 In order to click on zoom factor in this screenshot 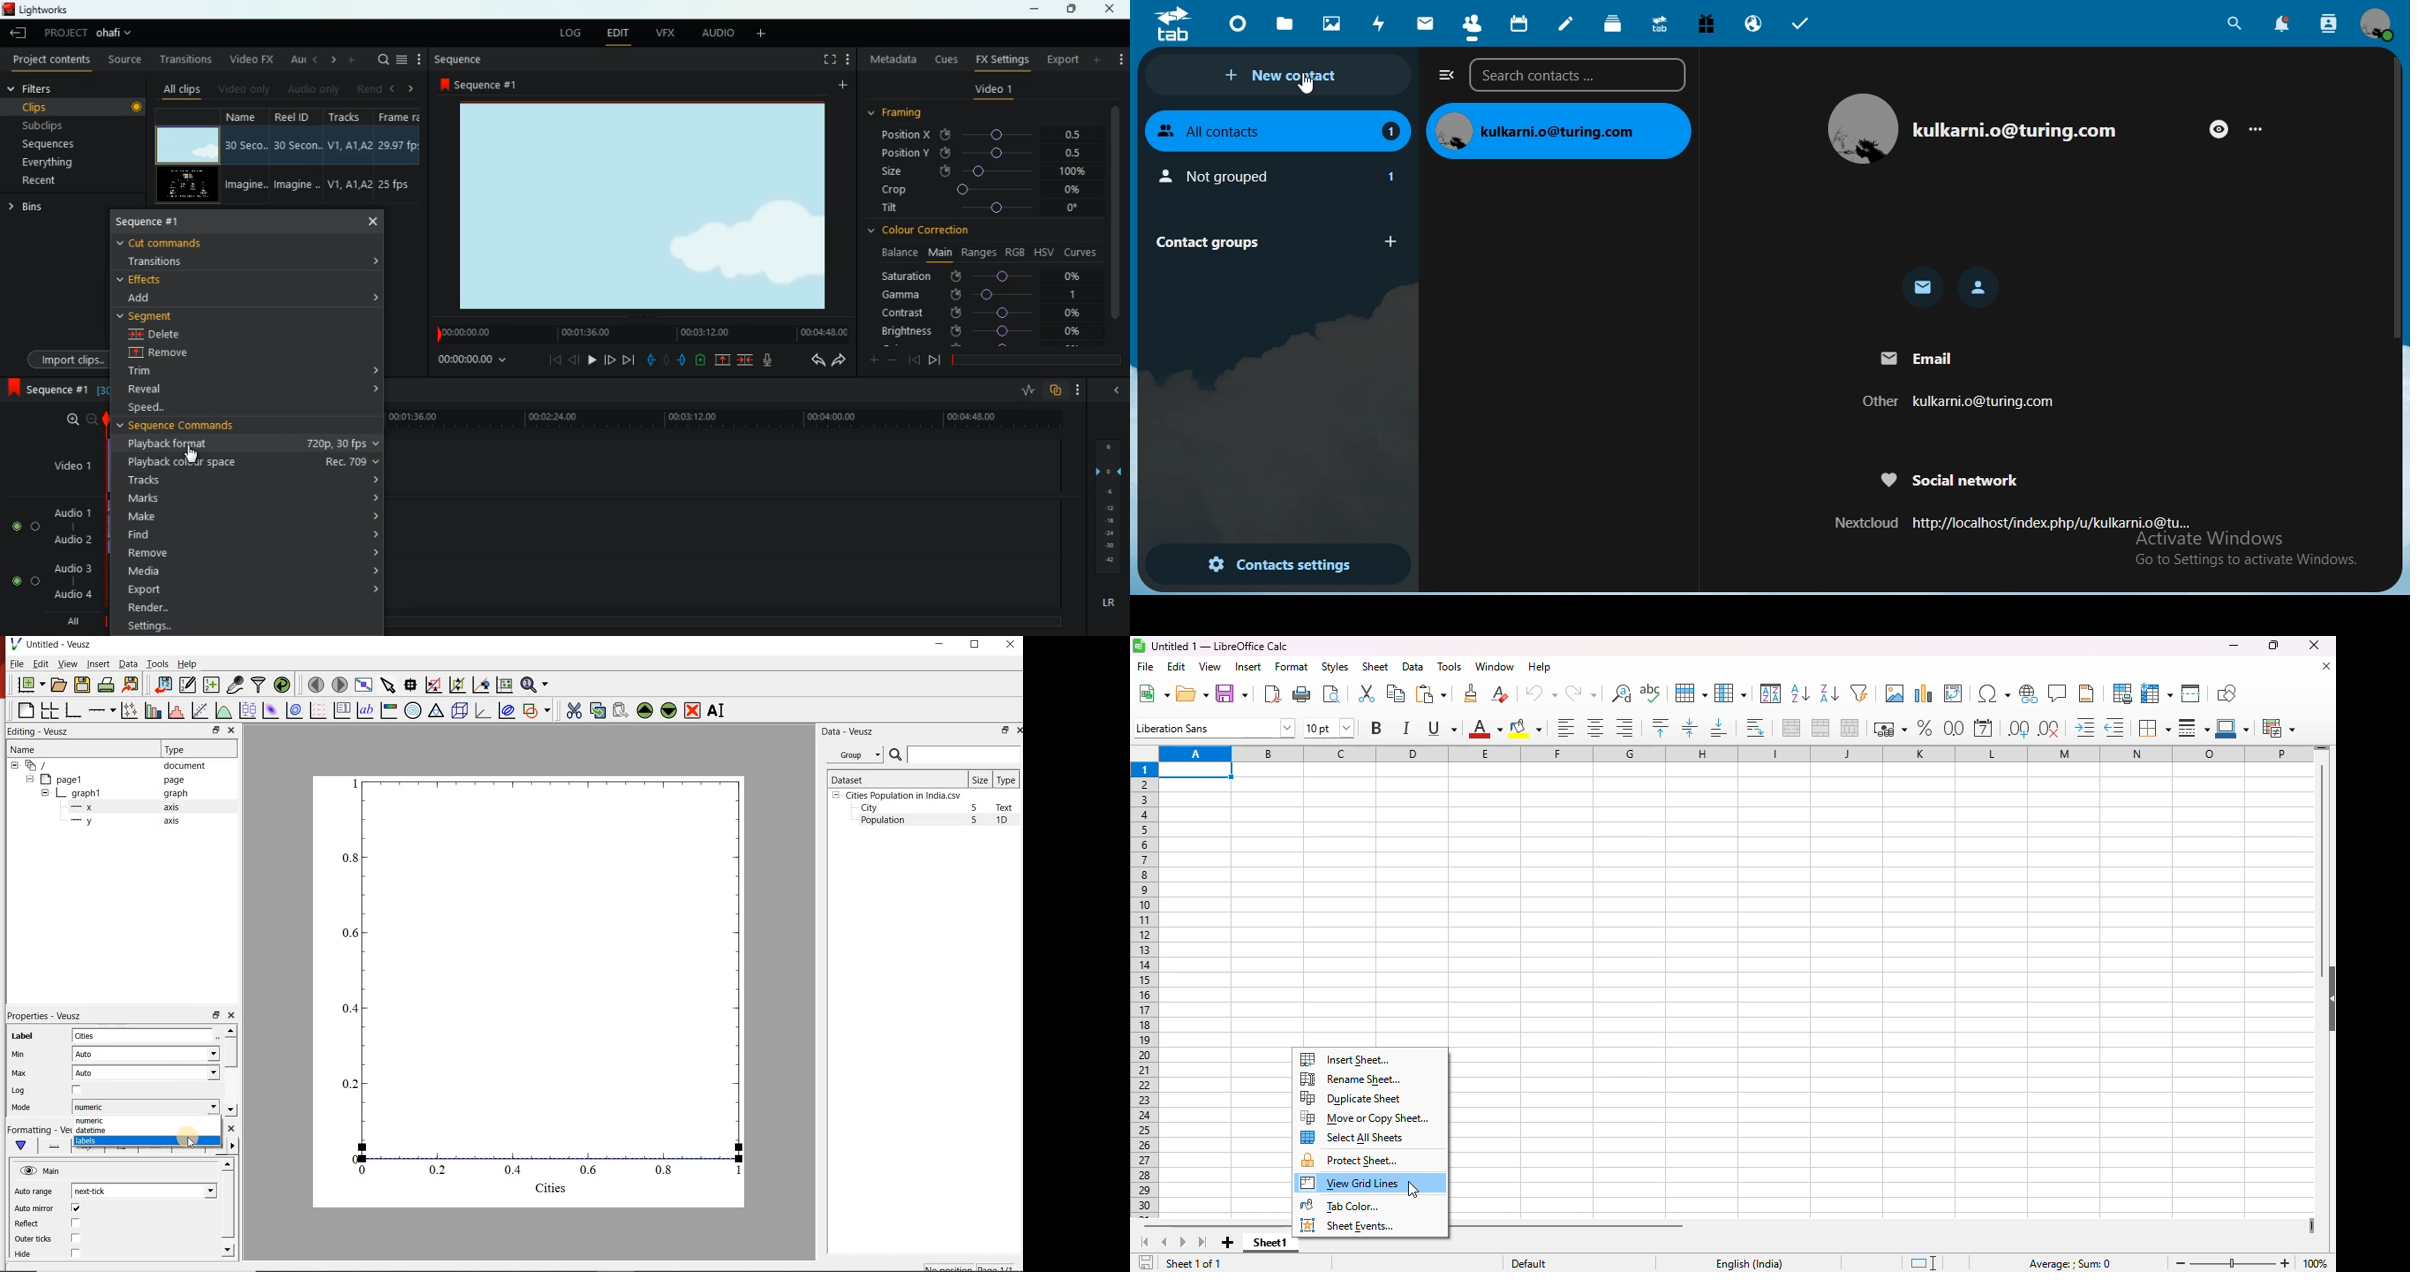, I will do `click(2315, 1263)`.